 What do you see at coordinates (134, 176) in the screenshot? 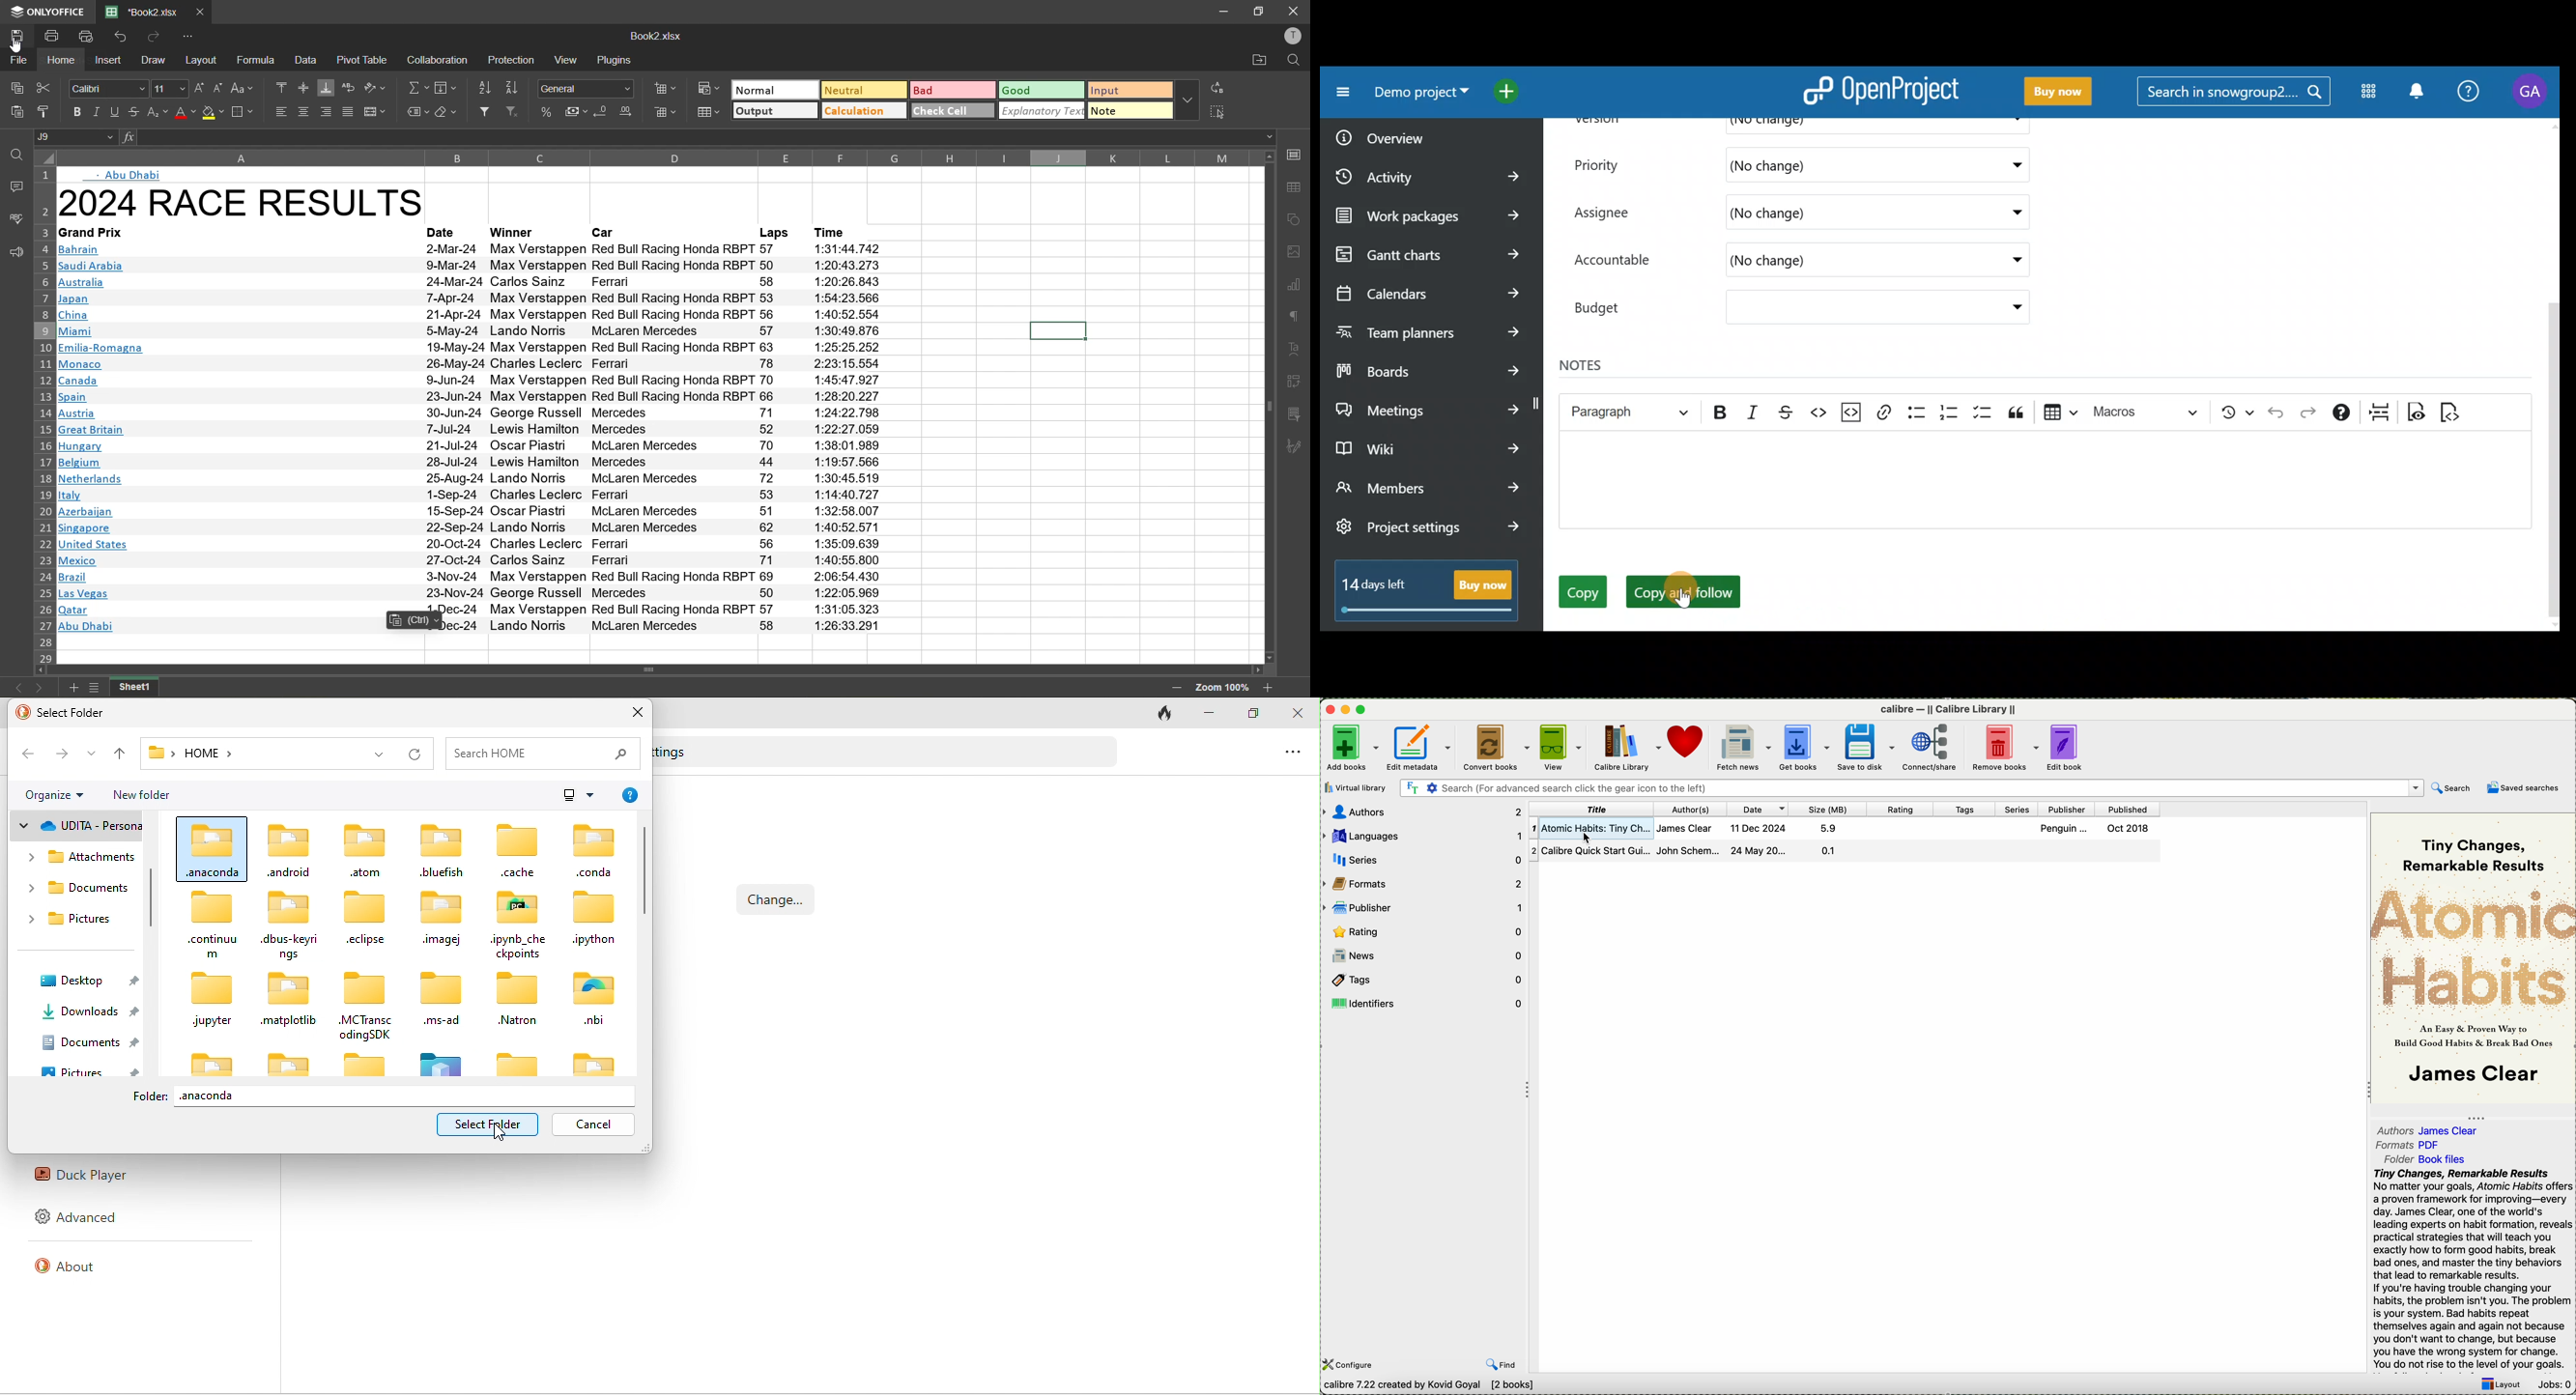
I see `abu dhabi` at bounding box center [134, 176].